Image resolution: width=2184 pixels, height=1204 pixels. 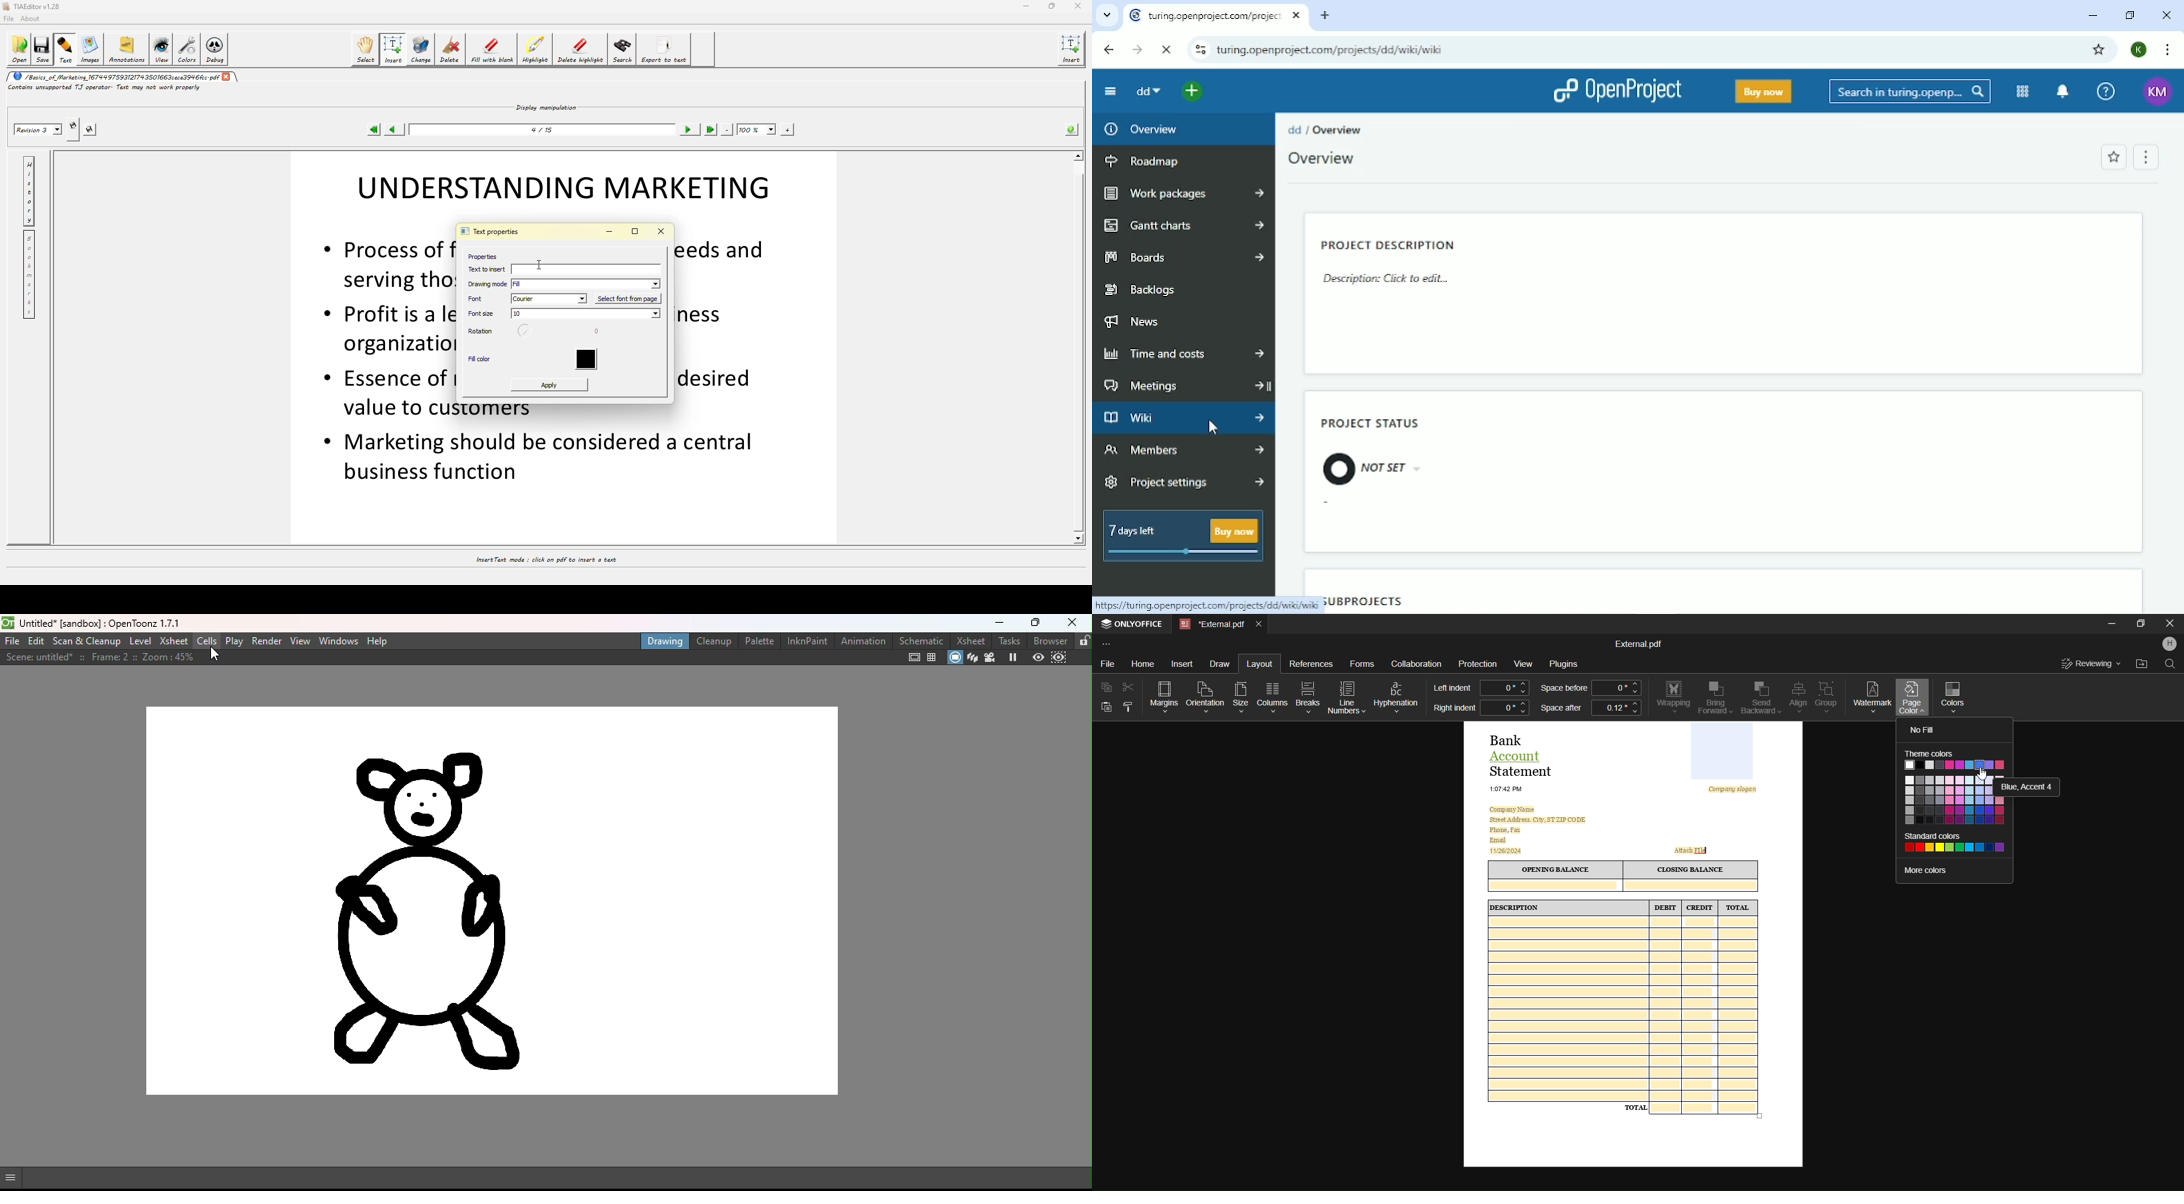 What do you see at coordinates (1180, 450) in the screenshot?
I see `Members` at bounding box center [1180, 450].